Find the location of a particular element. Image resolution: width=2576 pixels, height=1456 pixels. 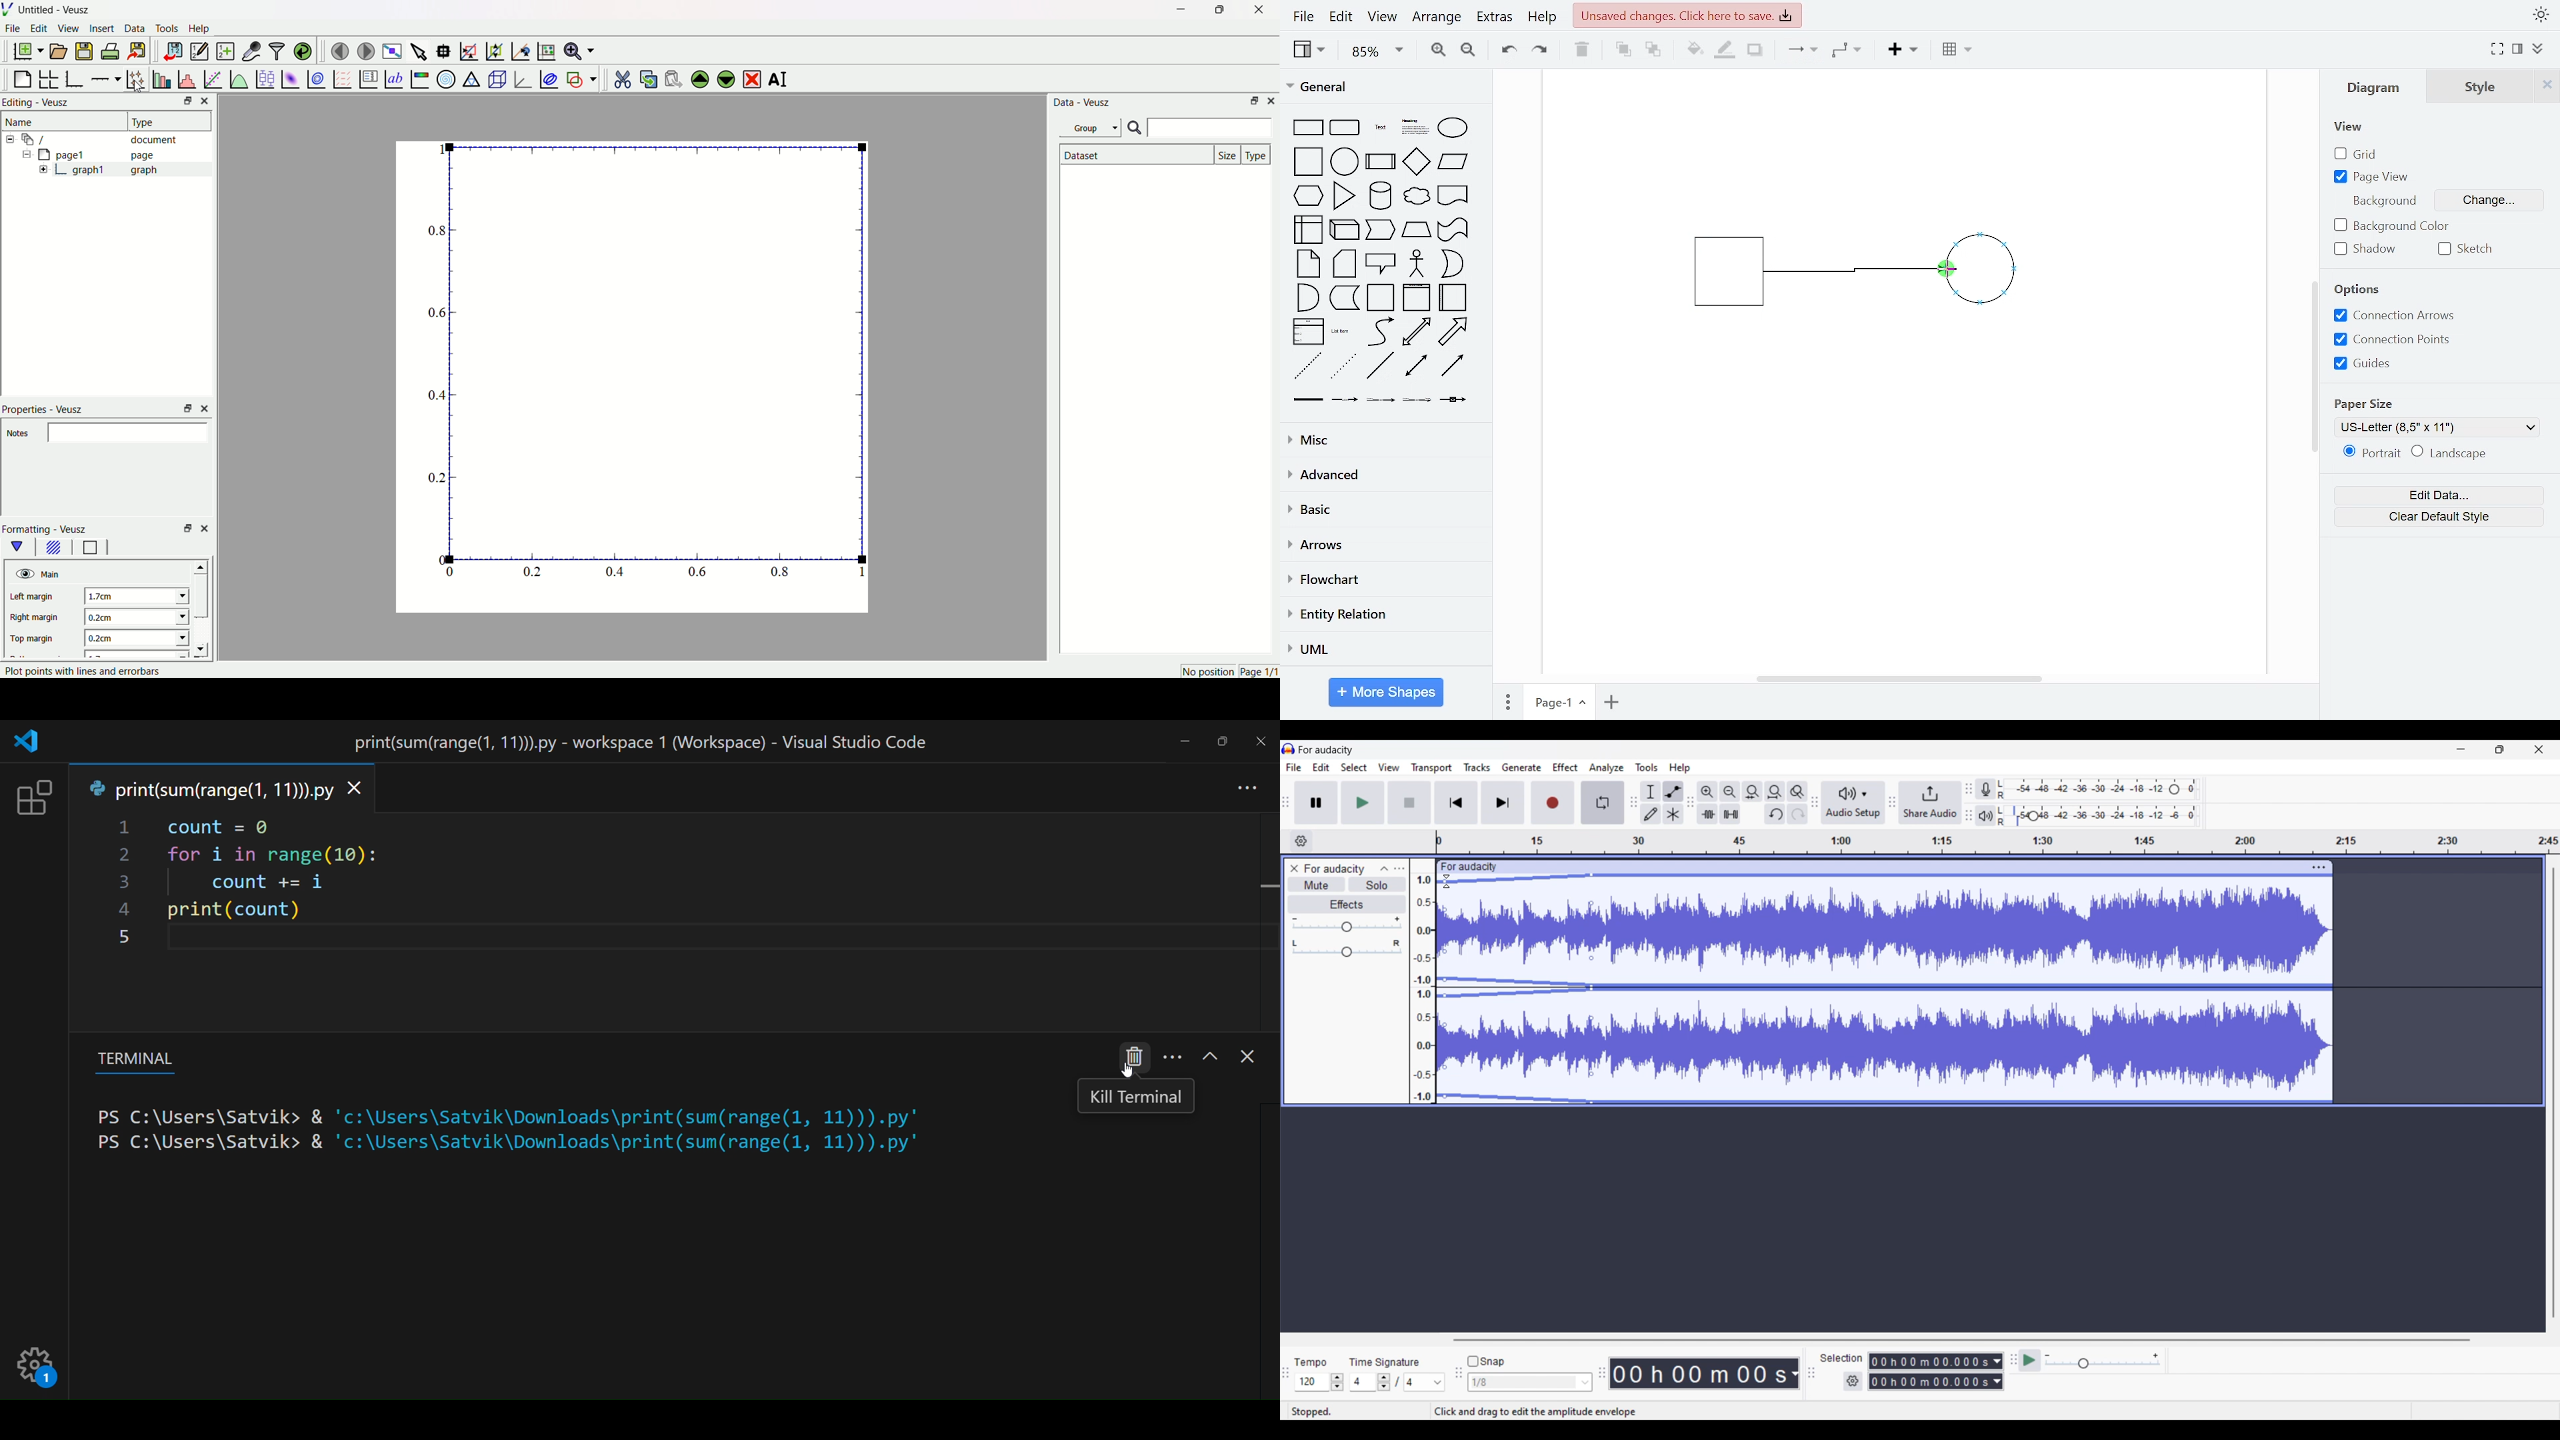

Zoom out is located at coordinates (1731, 791).